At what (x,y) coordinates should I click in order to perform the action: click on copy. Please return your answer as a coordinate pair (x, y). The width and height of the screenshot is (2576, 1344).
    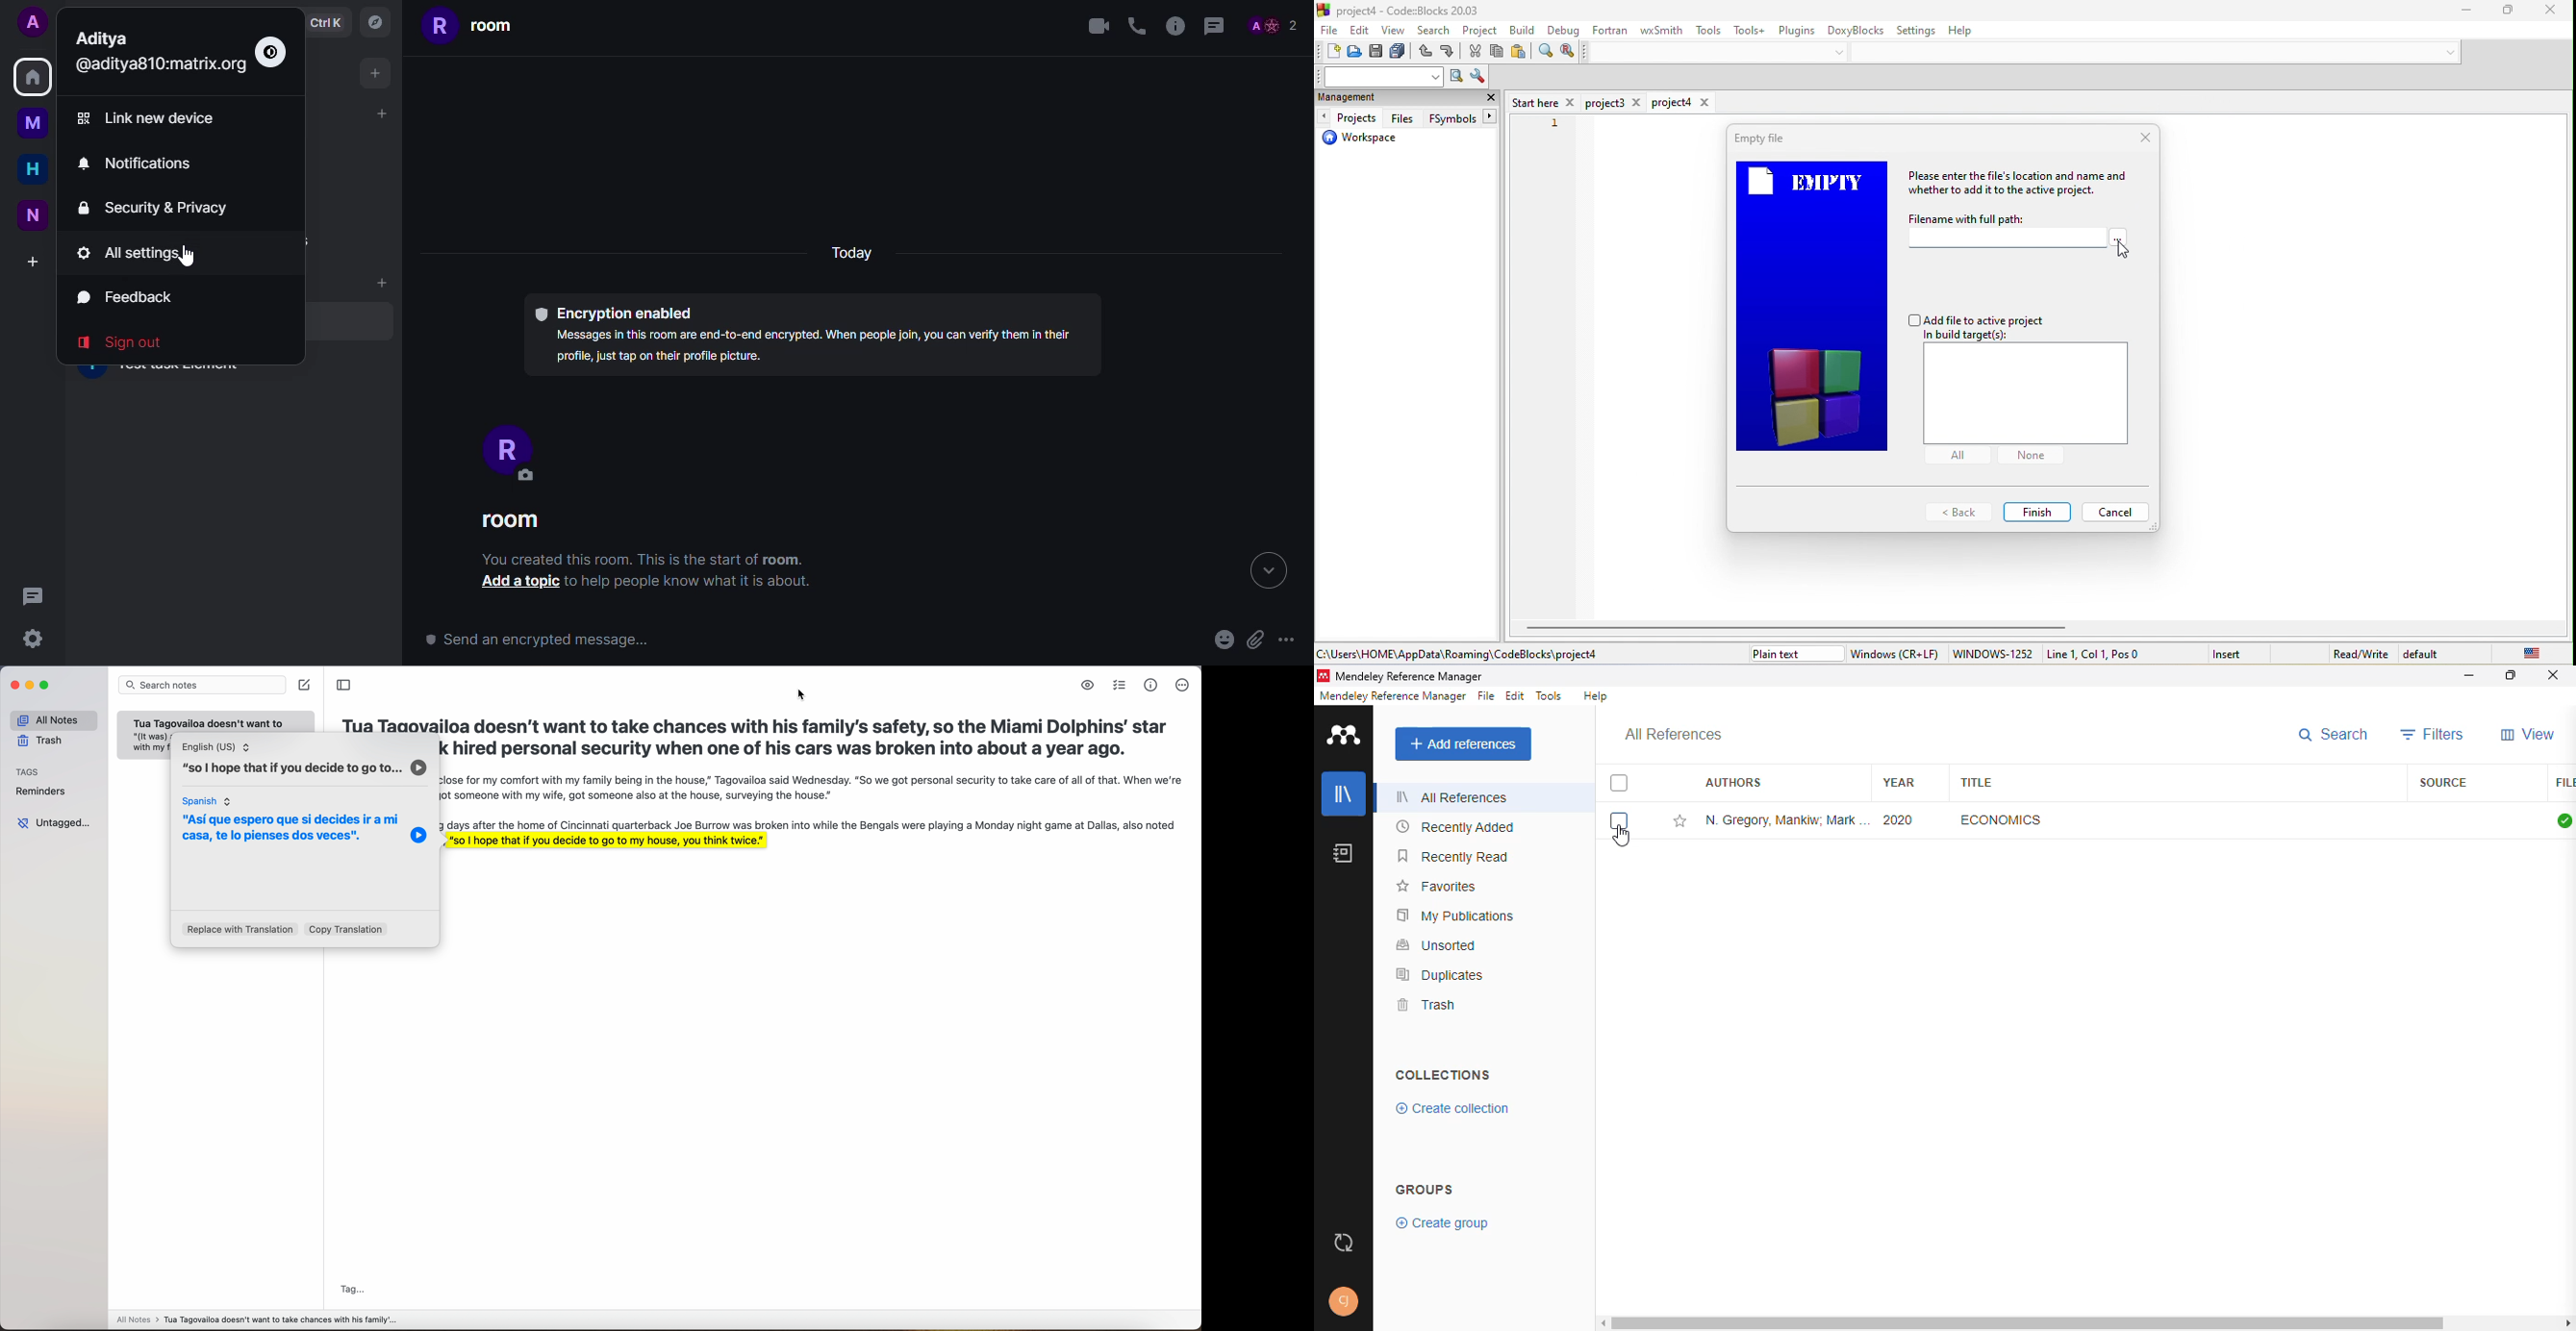
    Looking at the image, I should click on (1498, 53).